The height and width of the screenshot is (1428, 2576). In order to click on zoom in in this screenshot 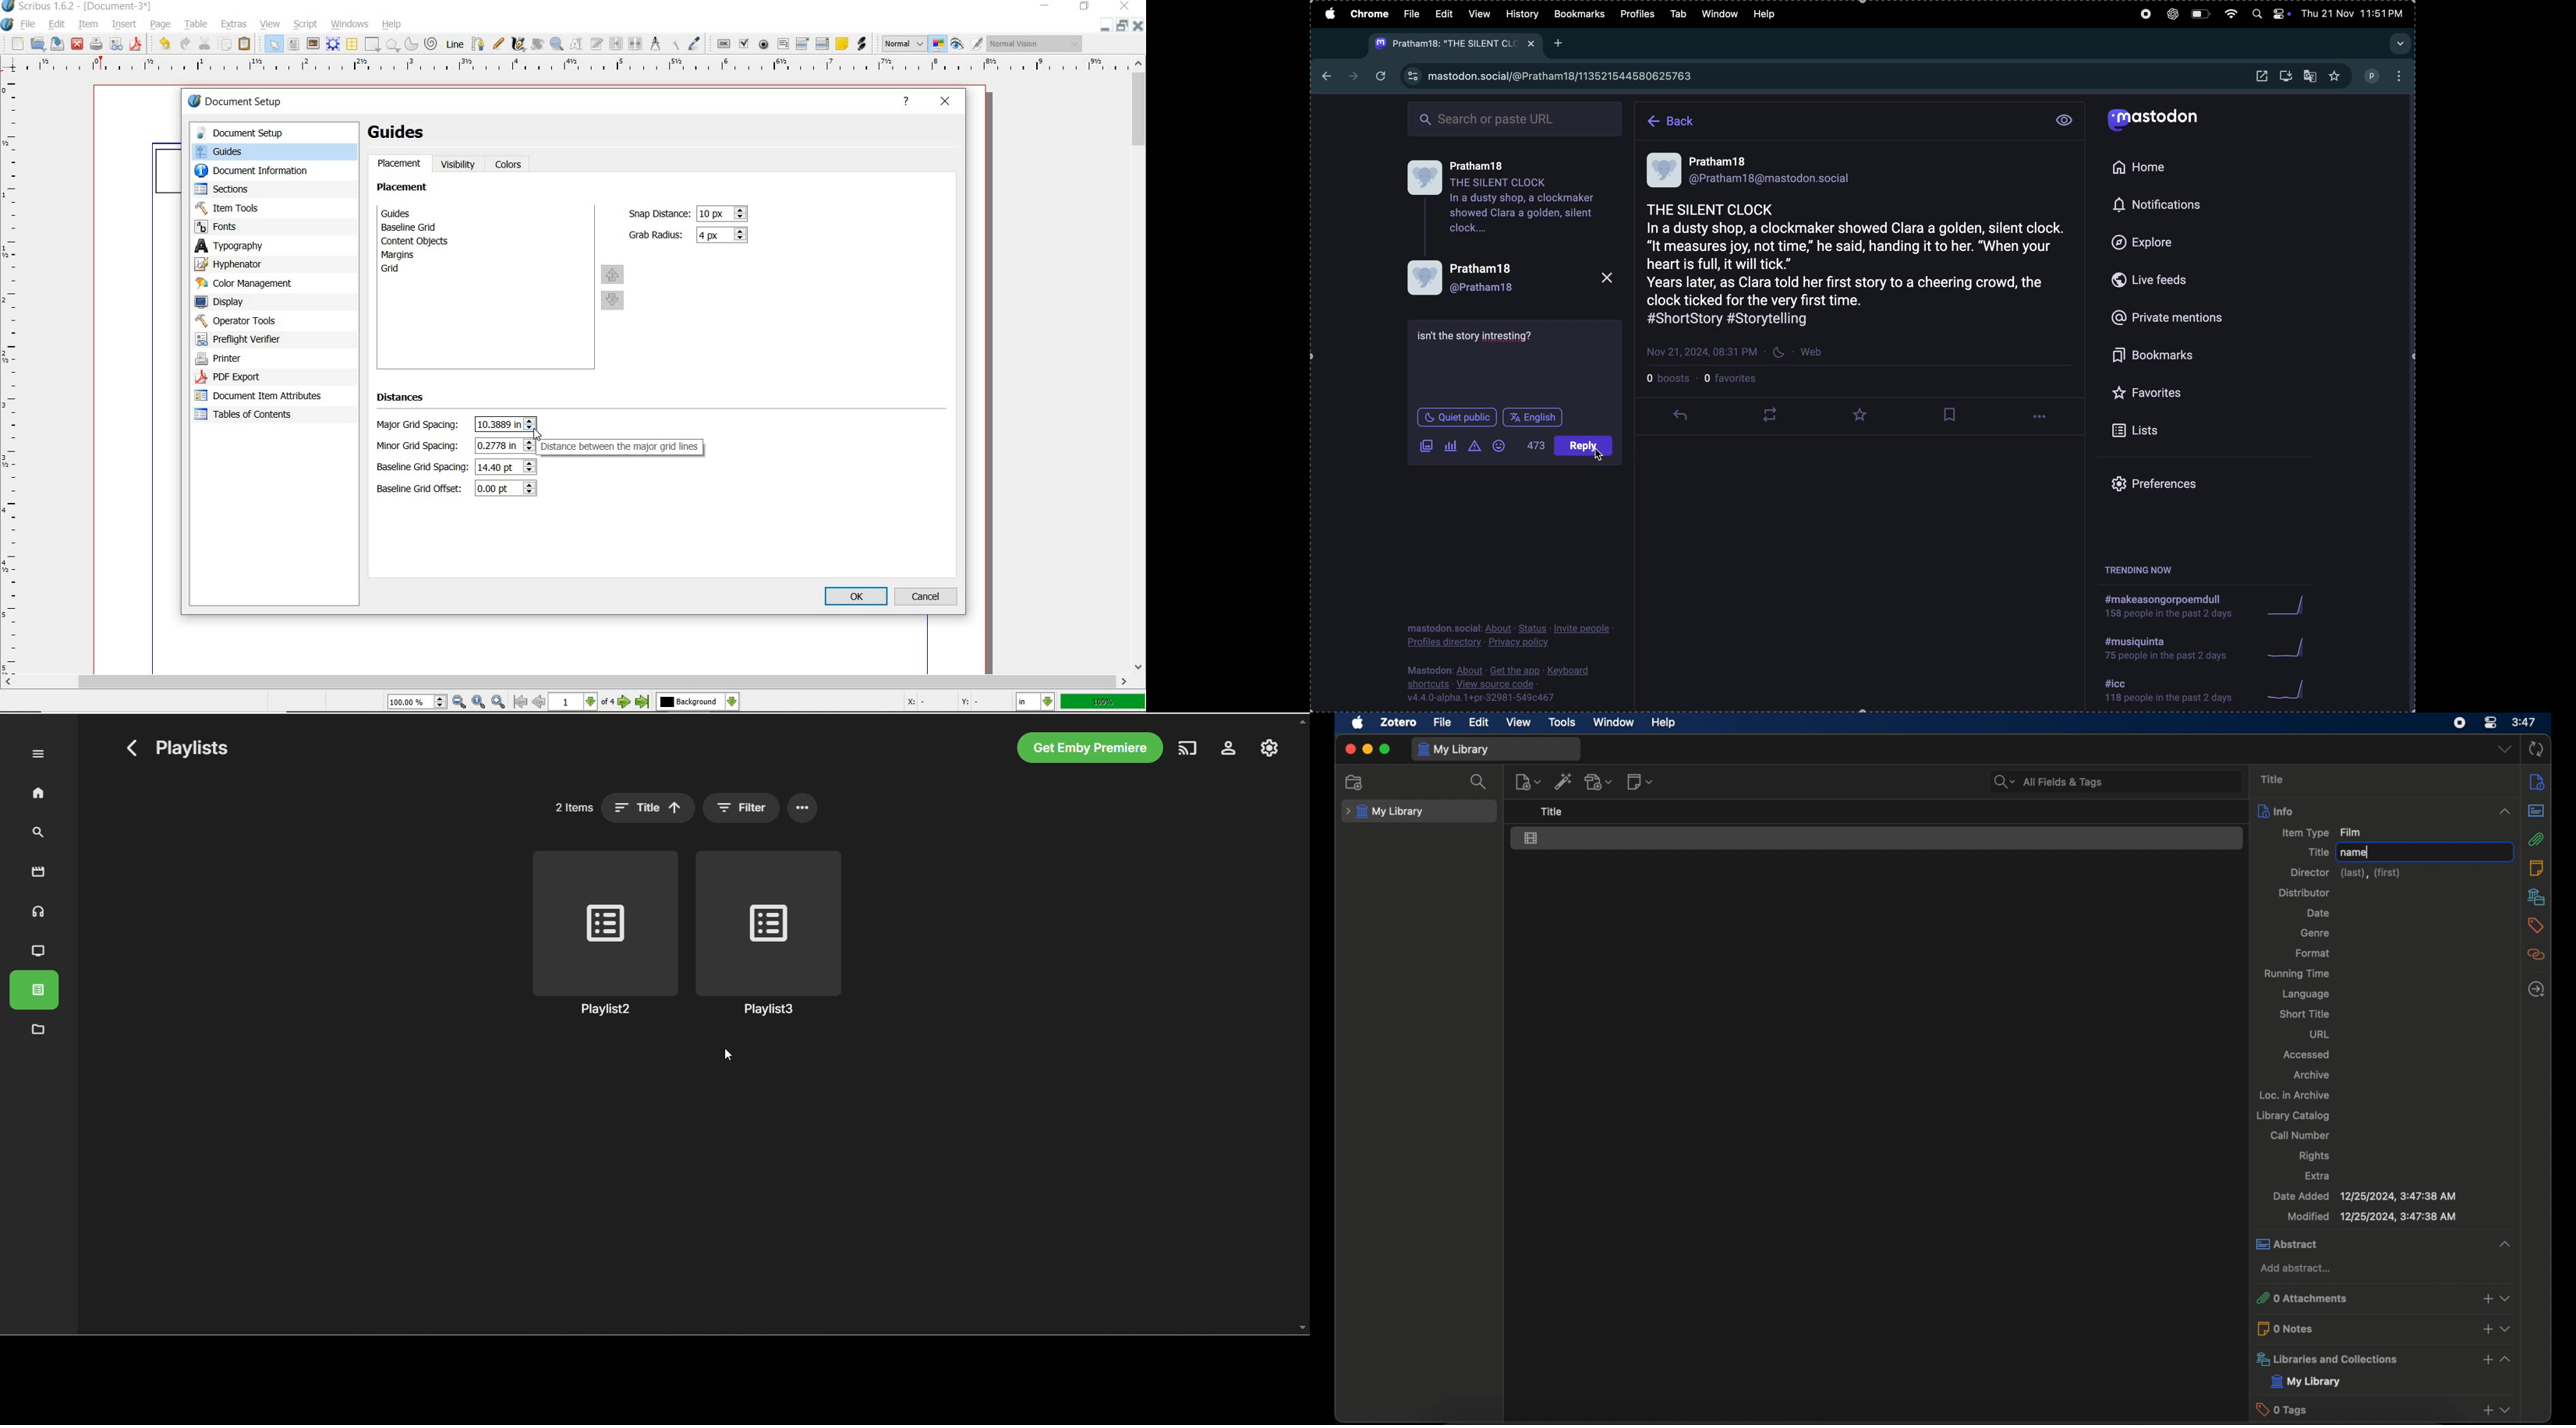, I will do `click(498, 702)`.